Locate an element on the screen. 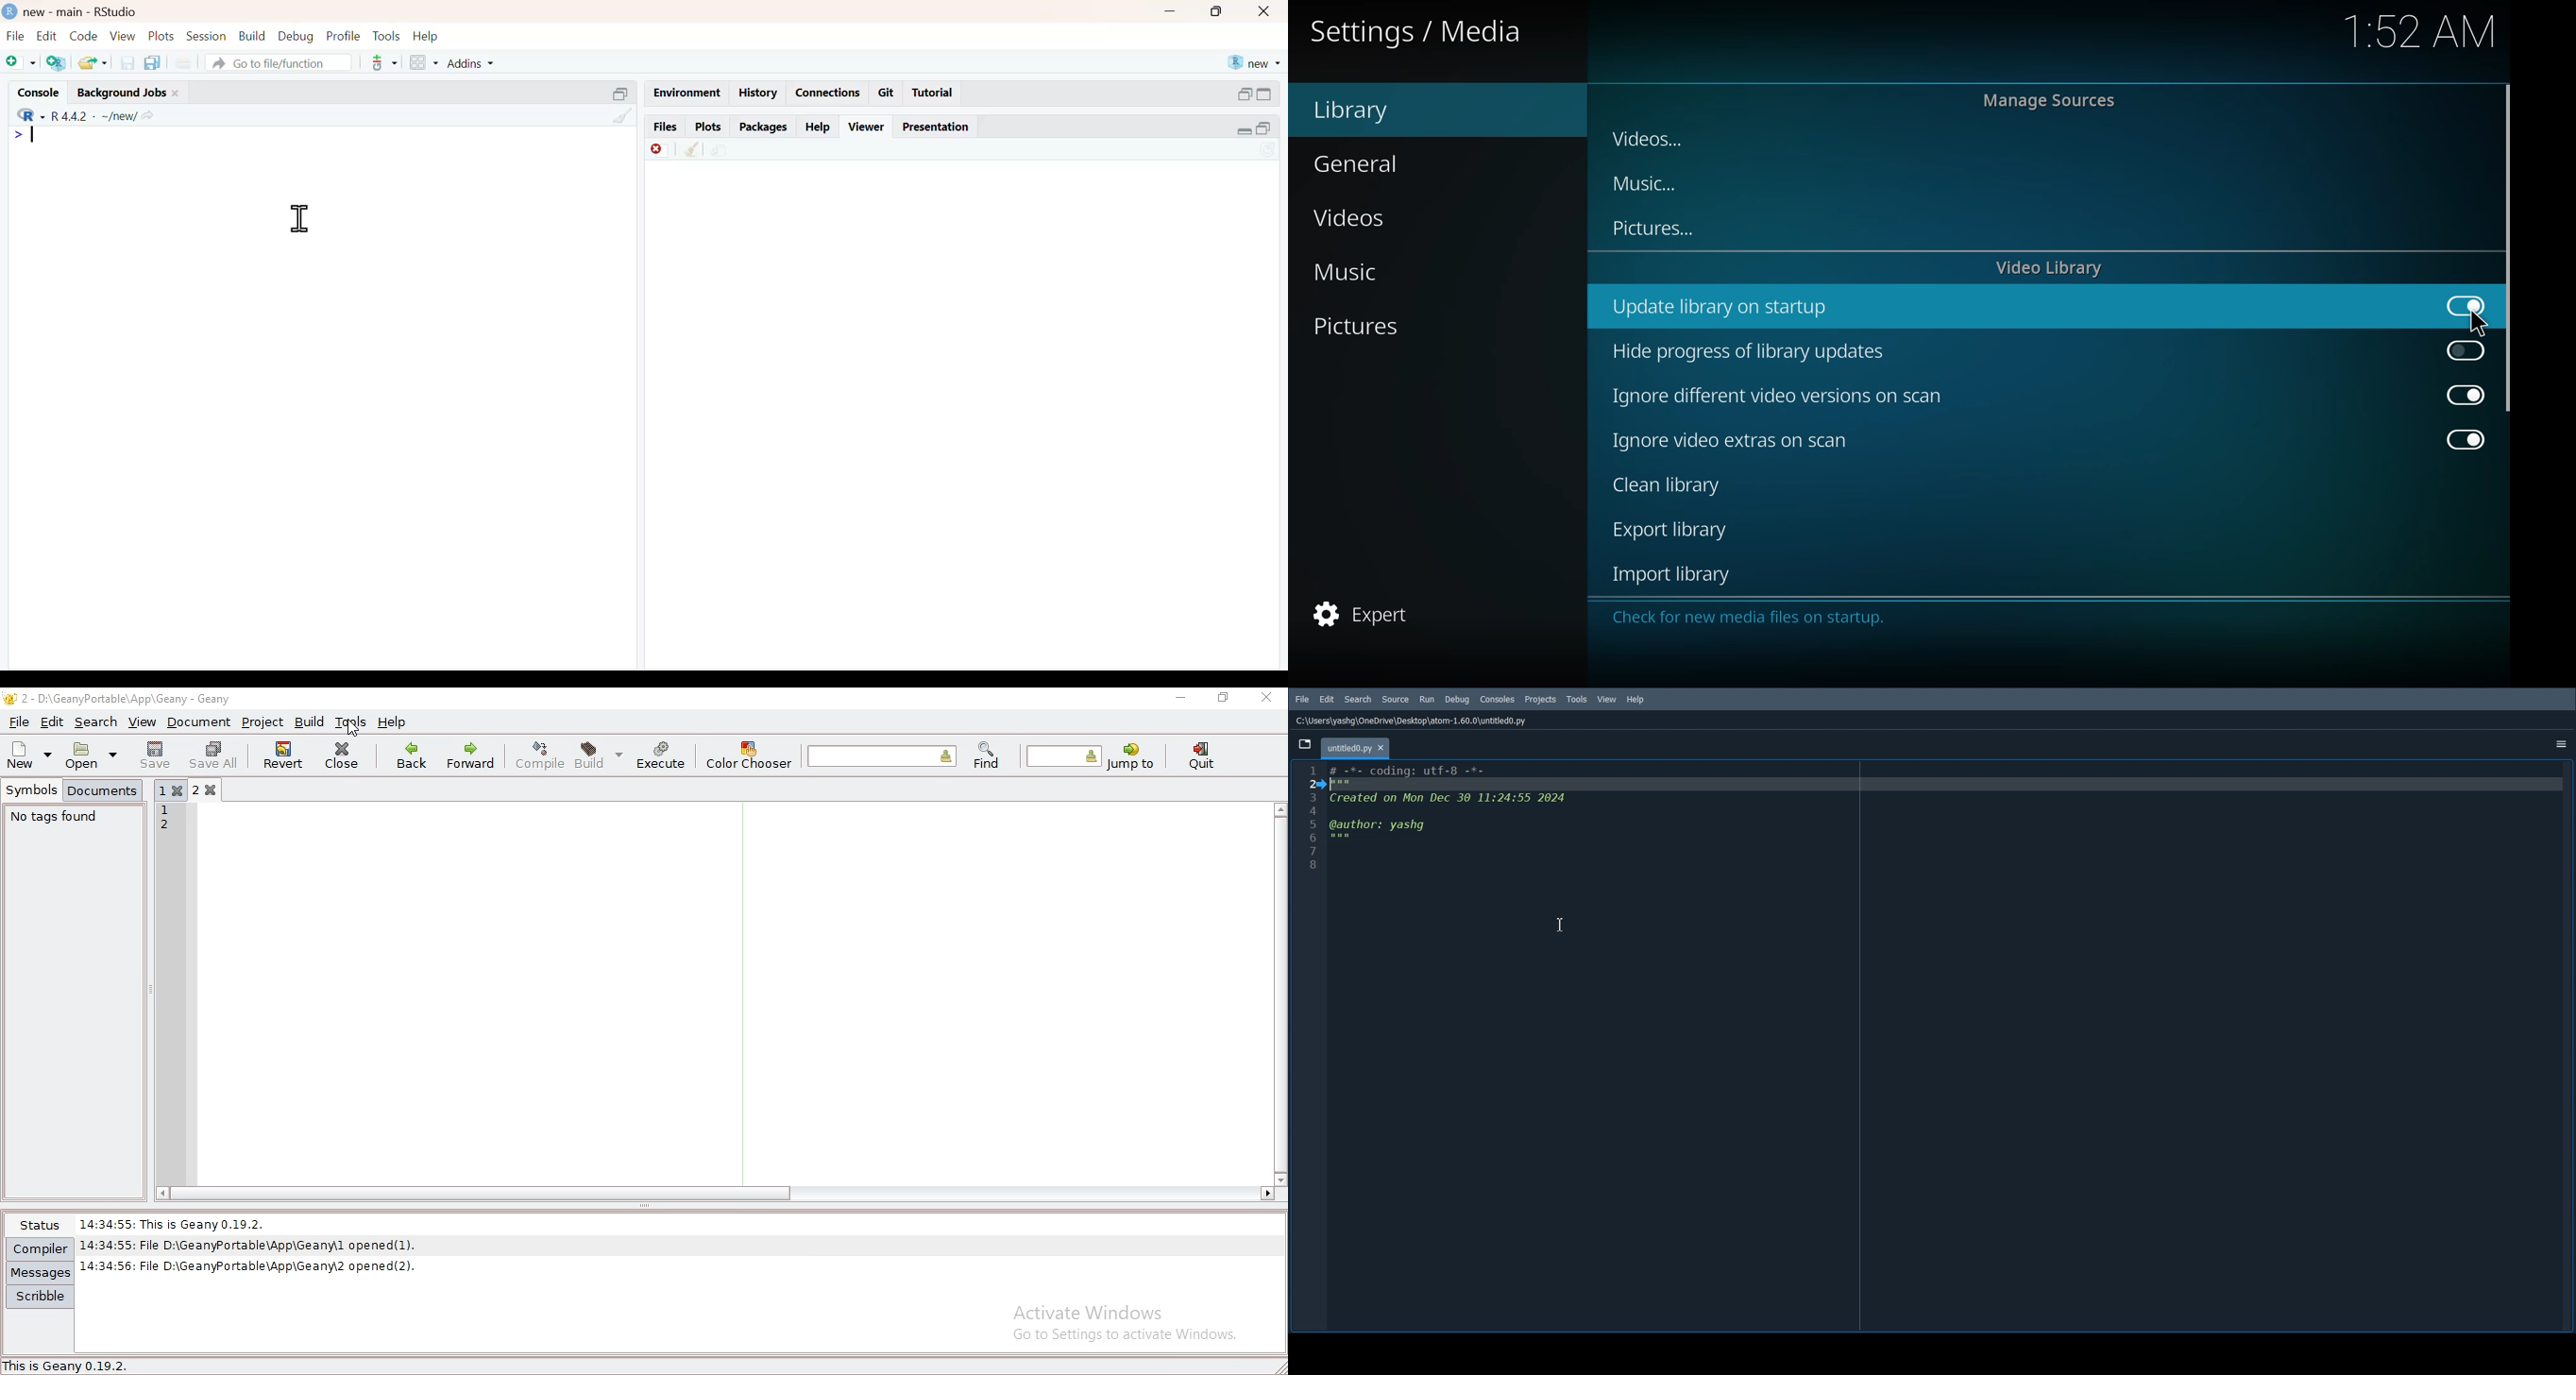 The width and height of the screenshot is (2576, 1400). code is located at coordinates (83, 36).